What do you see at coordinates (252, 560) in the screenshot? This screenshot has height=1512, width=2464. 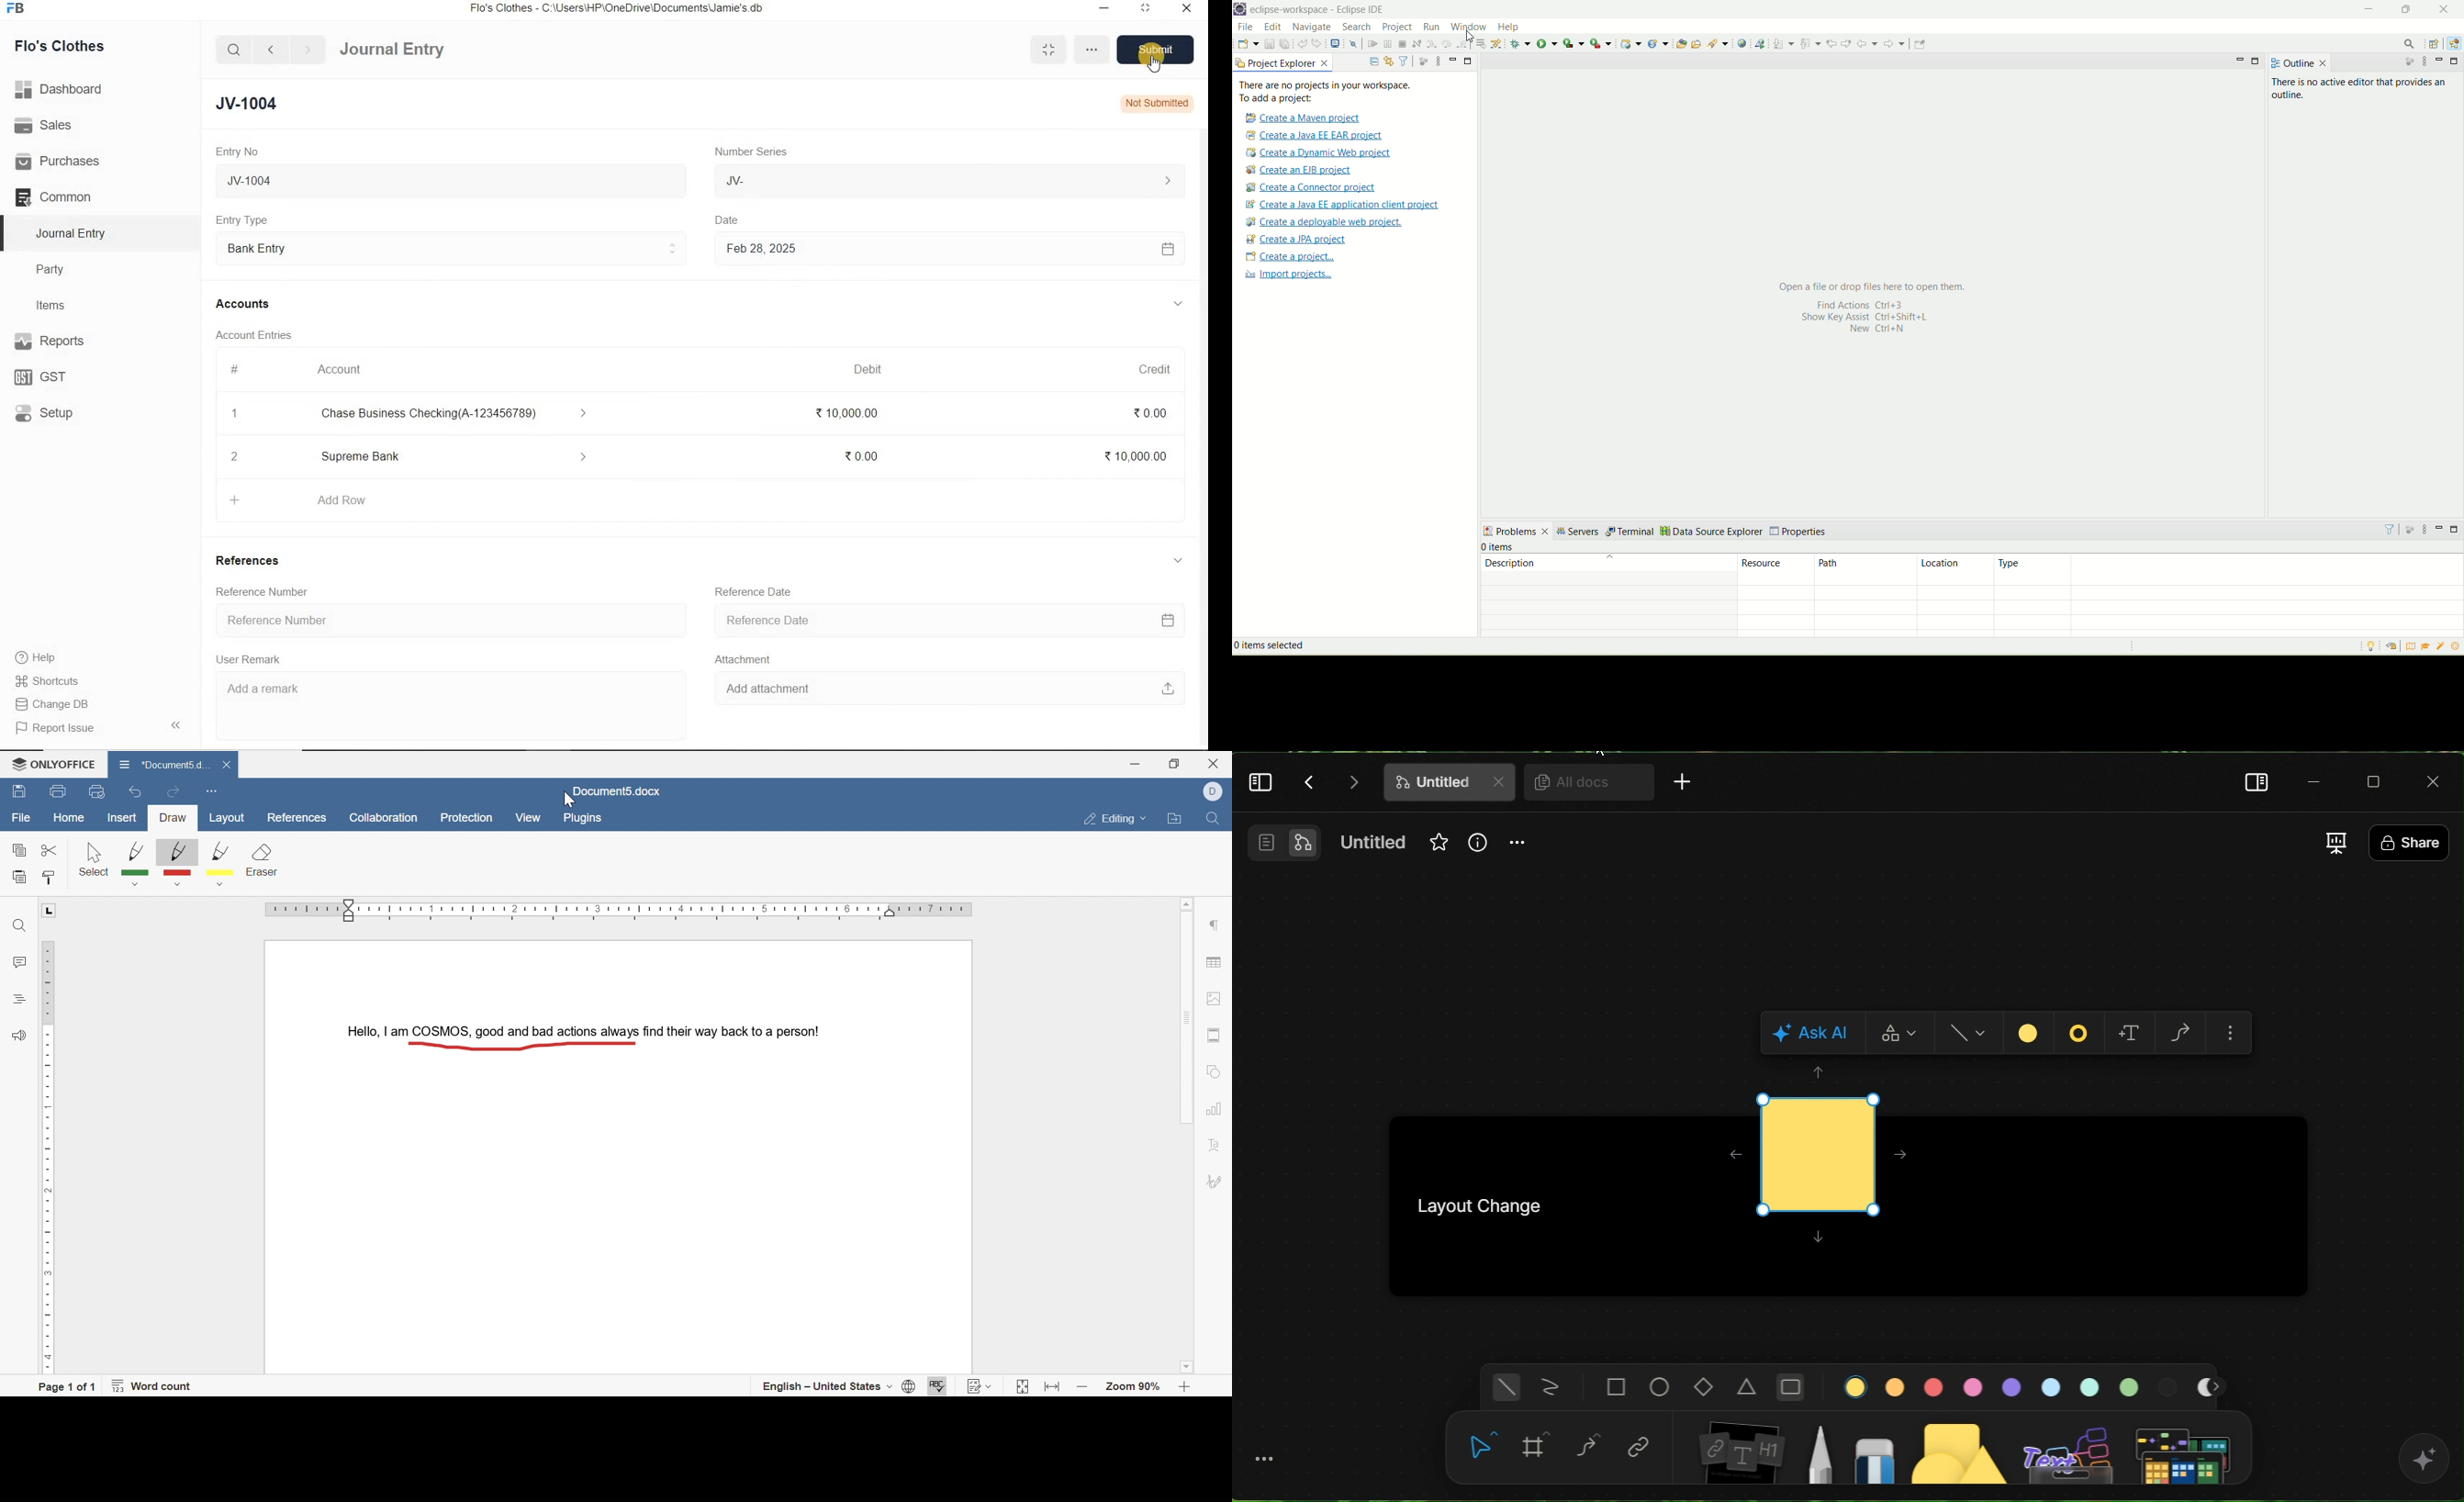 I see `References` at bounding box center [252, 560].